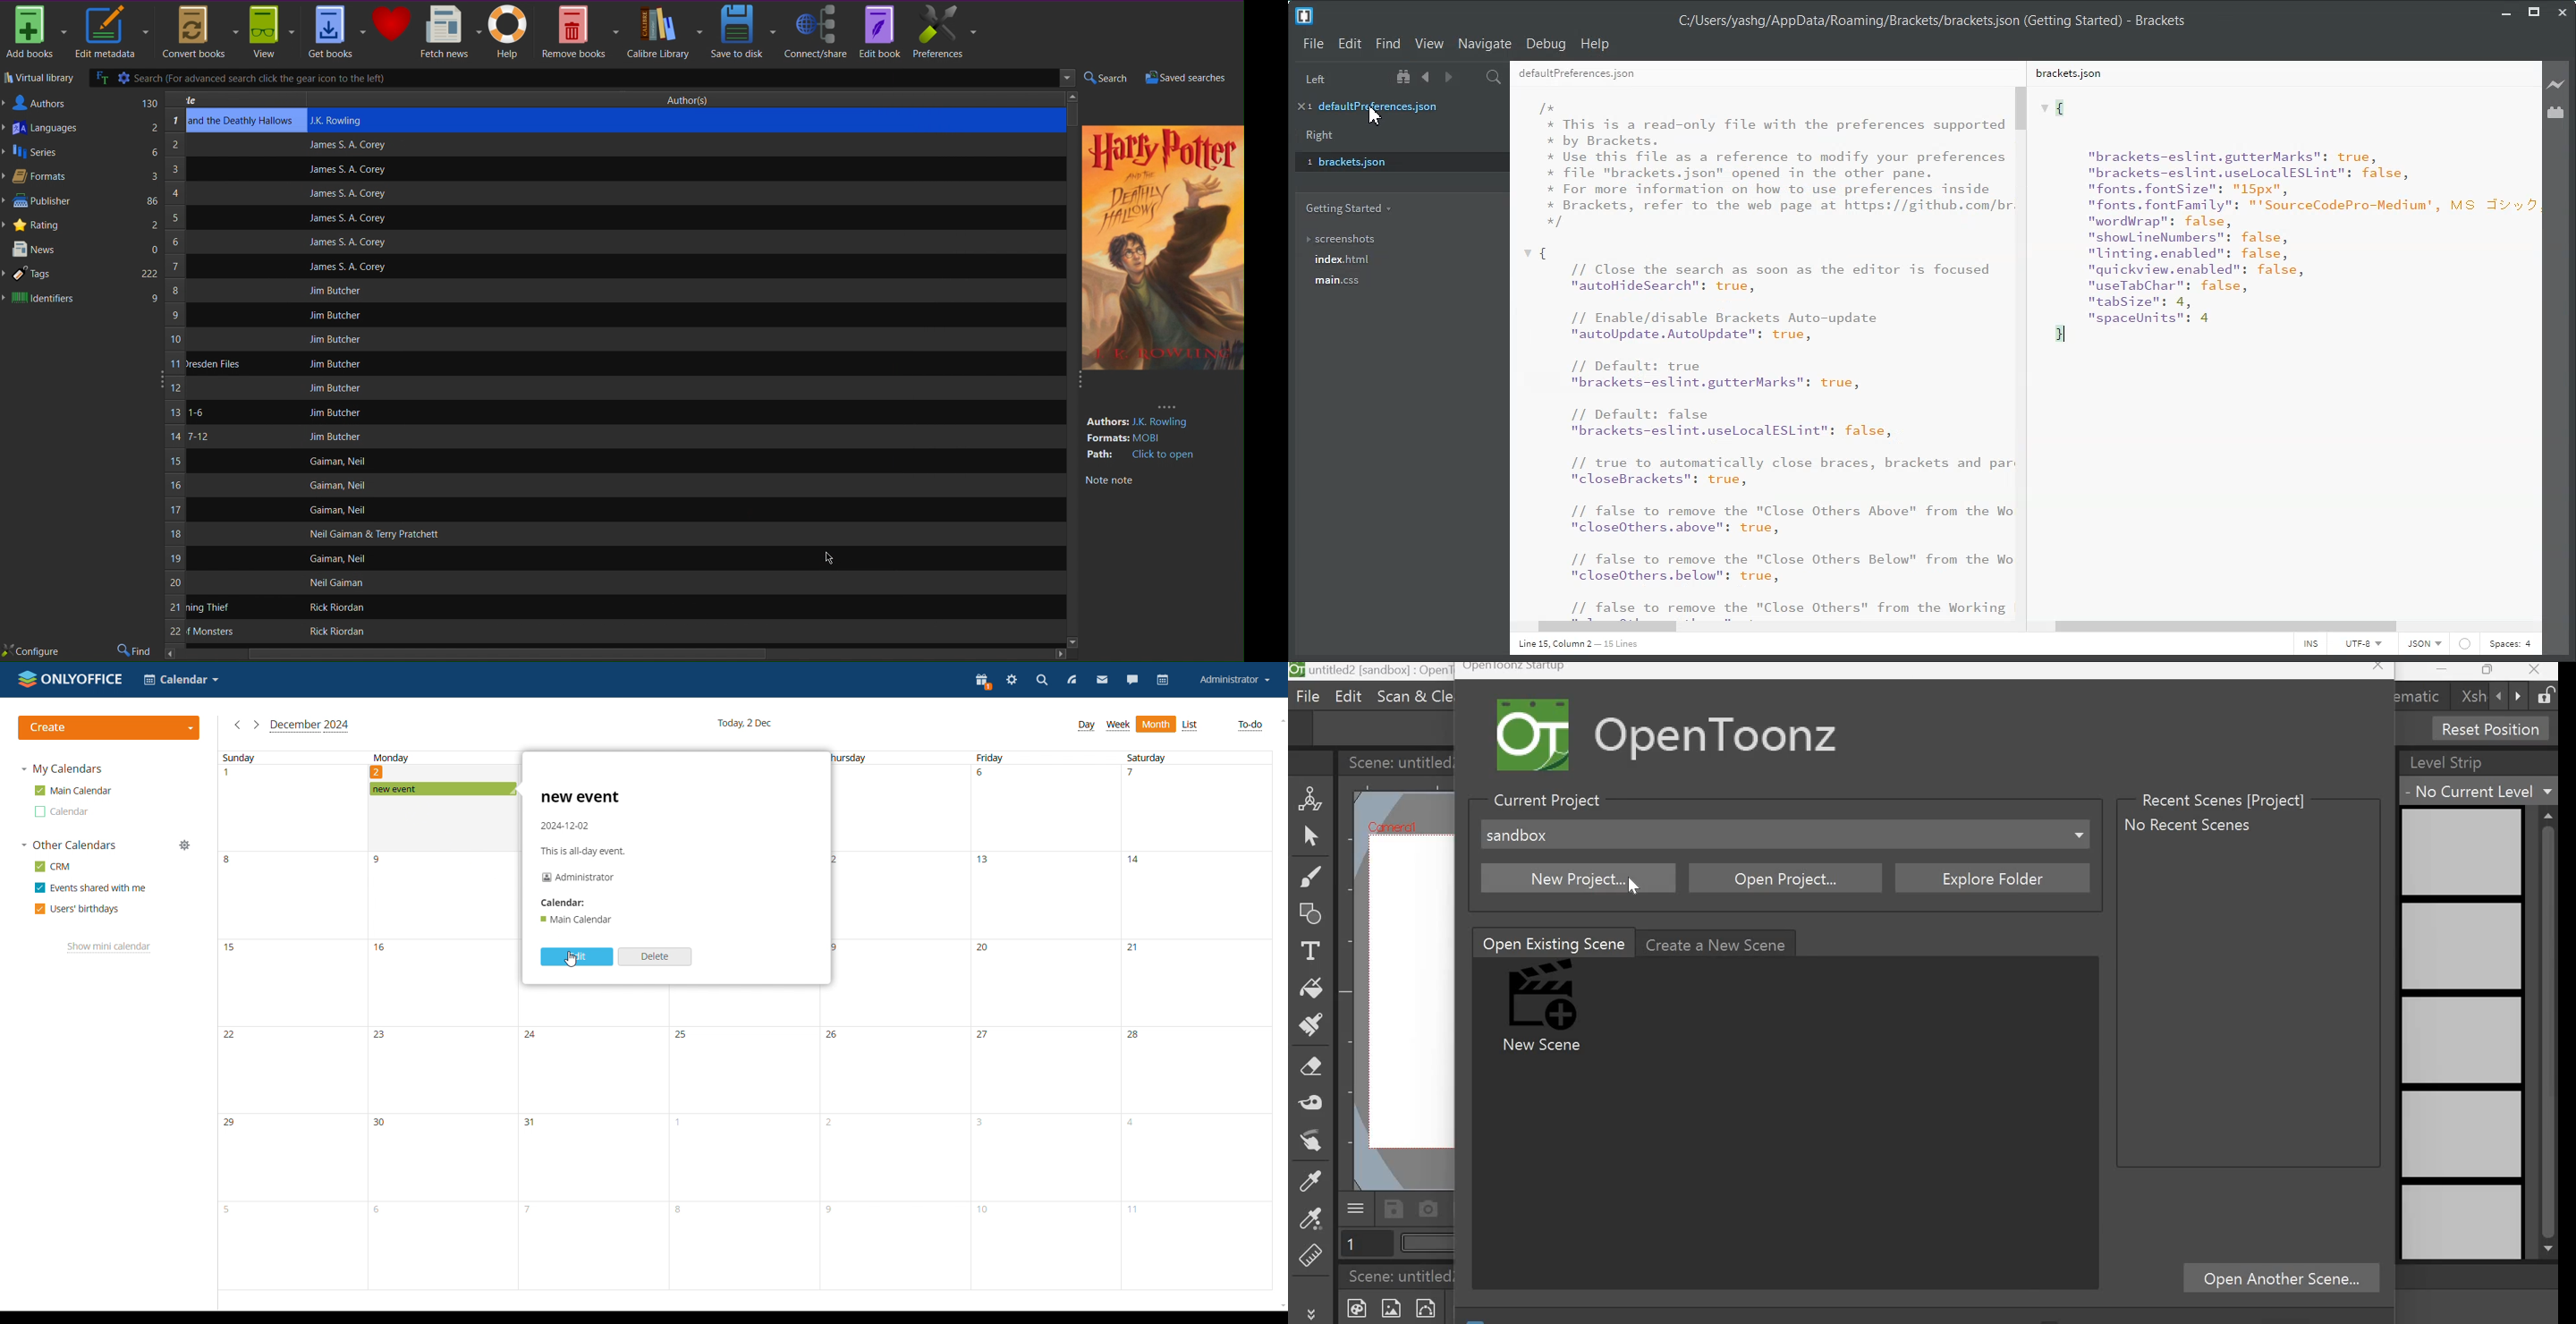 Image resolution: width=2576 pixels, height=1344 pixels. I want to click on Logo, so click(1537, 735).